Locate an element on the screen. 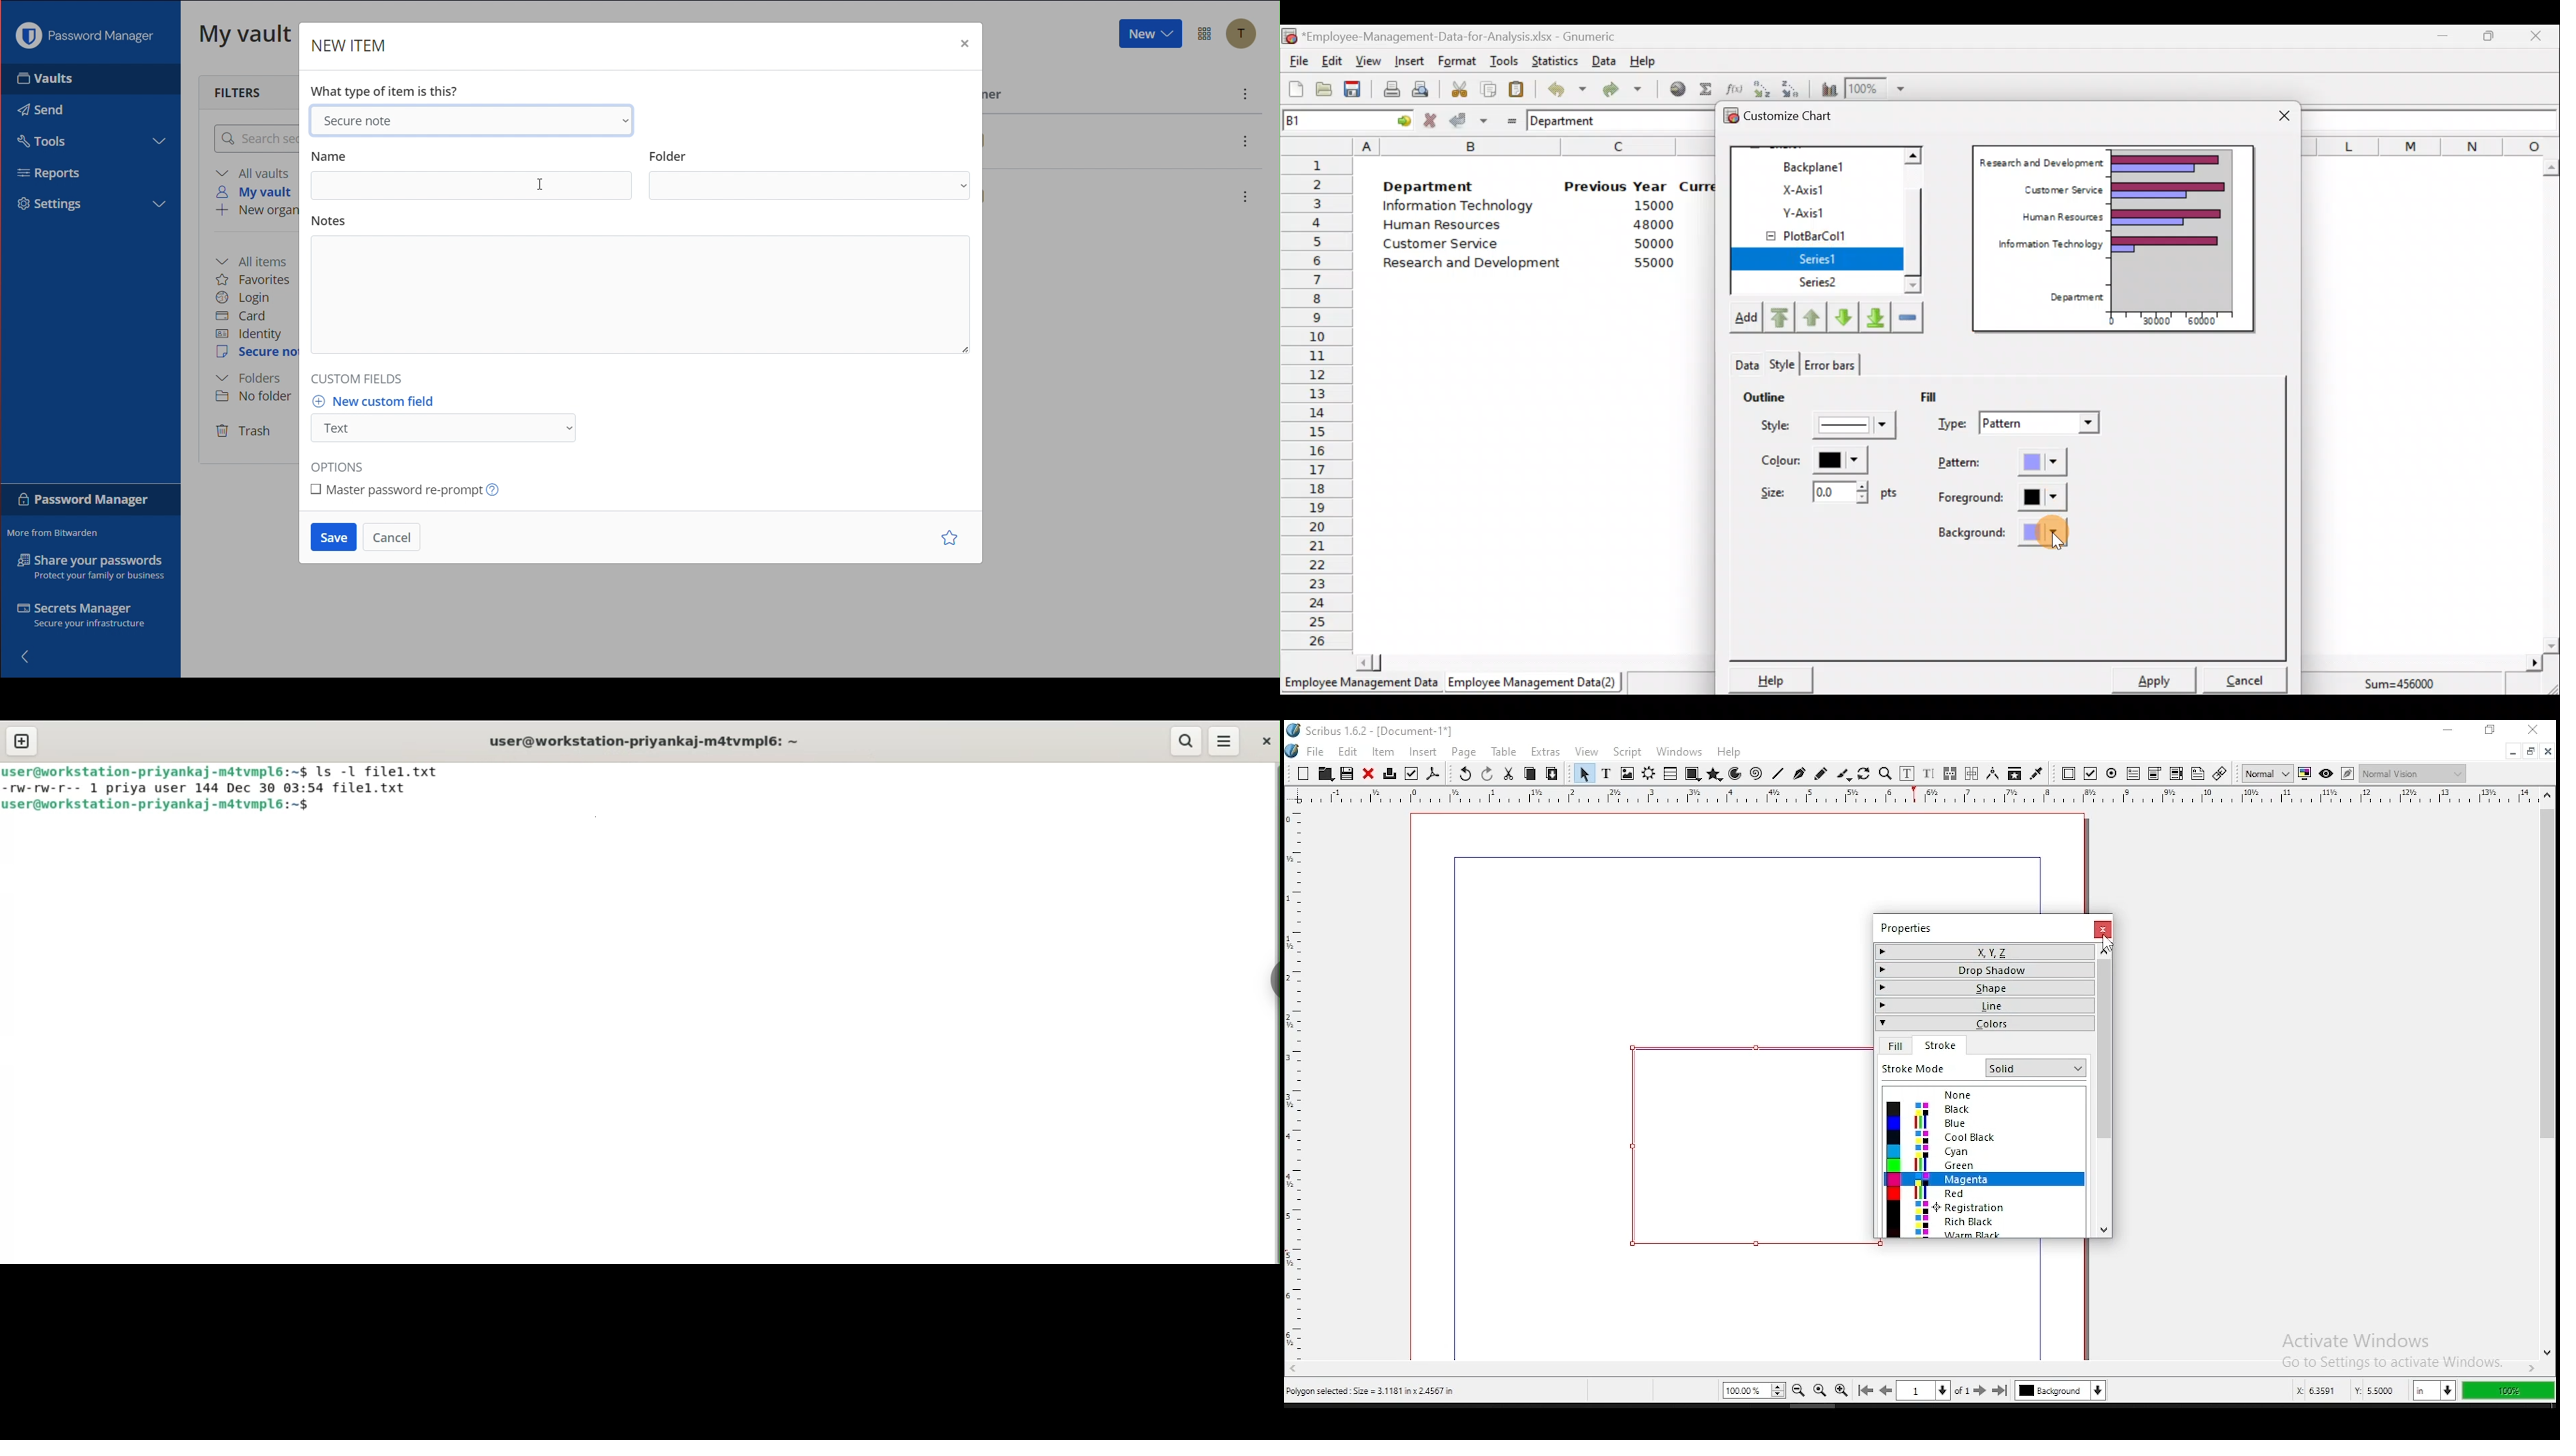 The height and width of the screenshot is (1456, 2576). Name is located at coordinates (472, 173).